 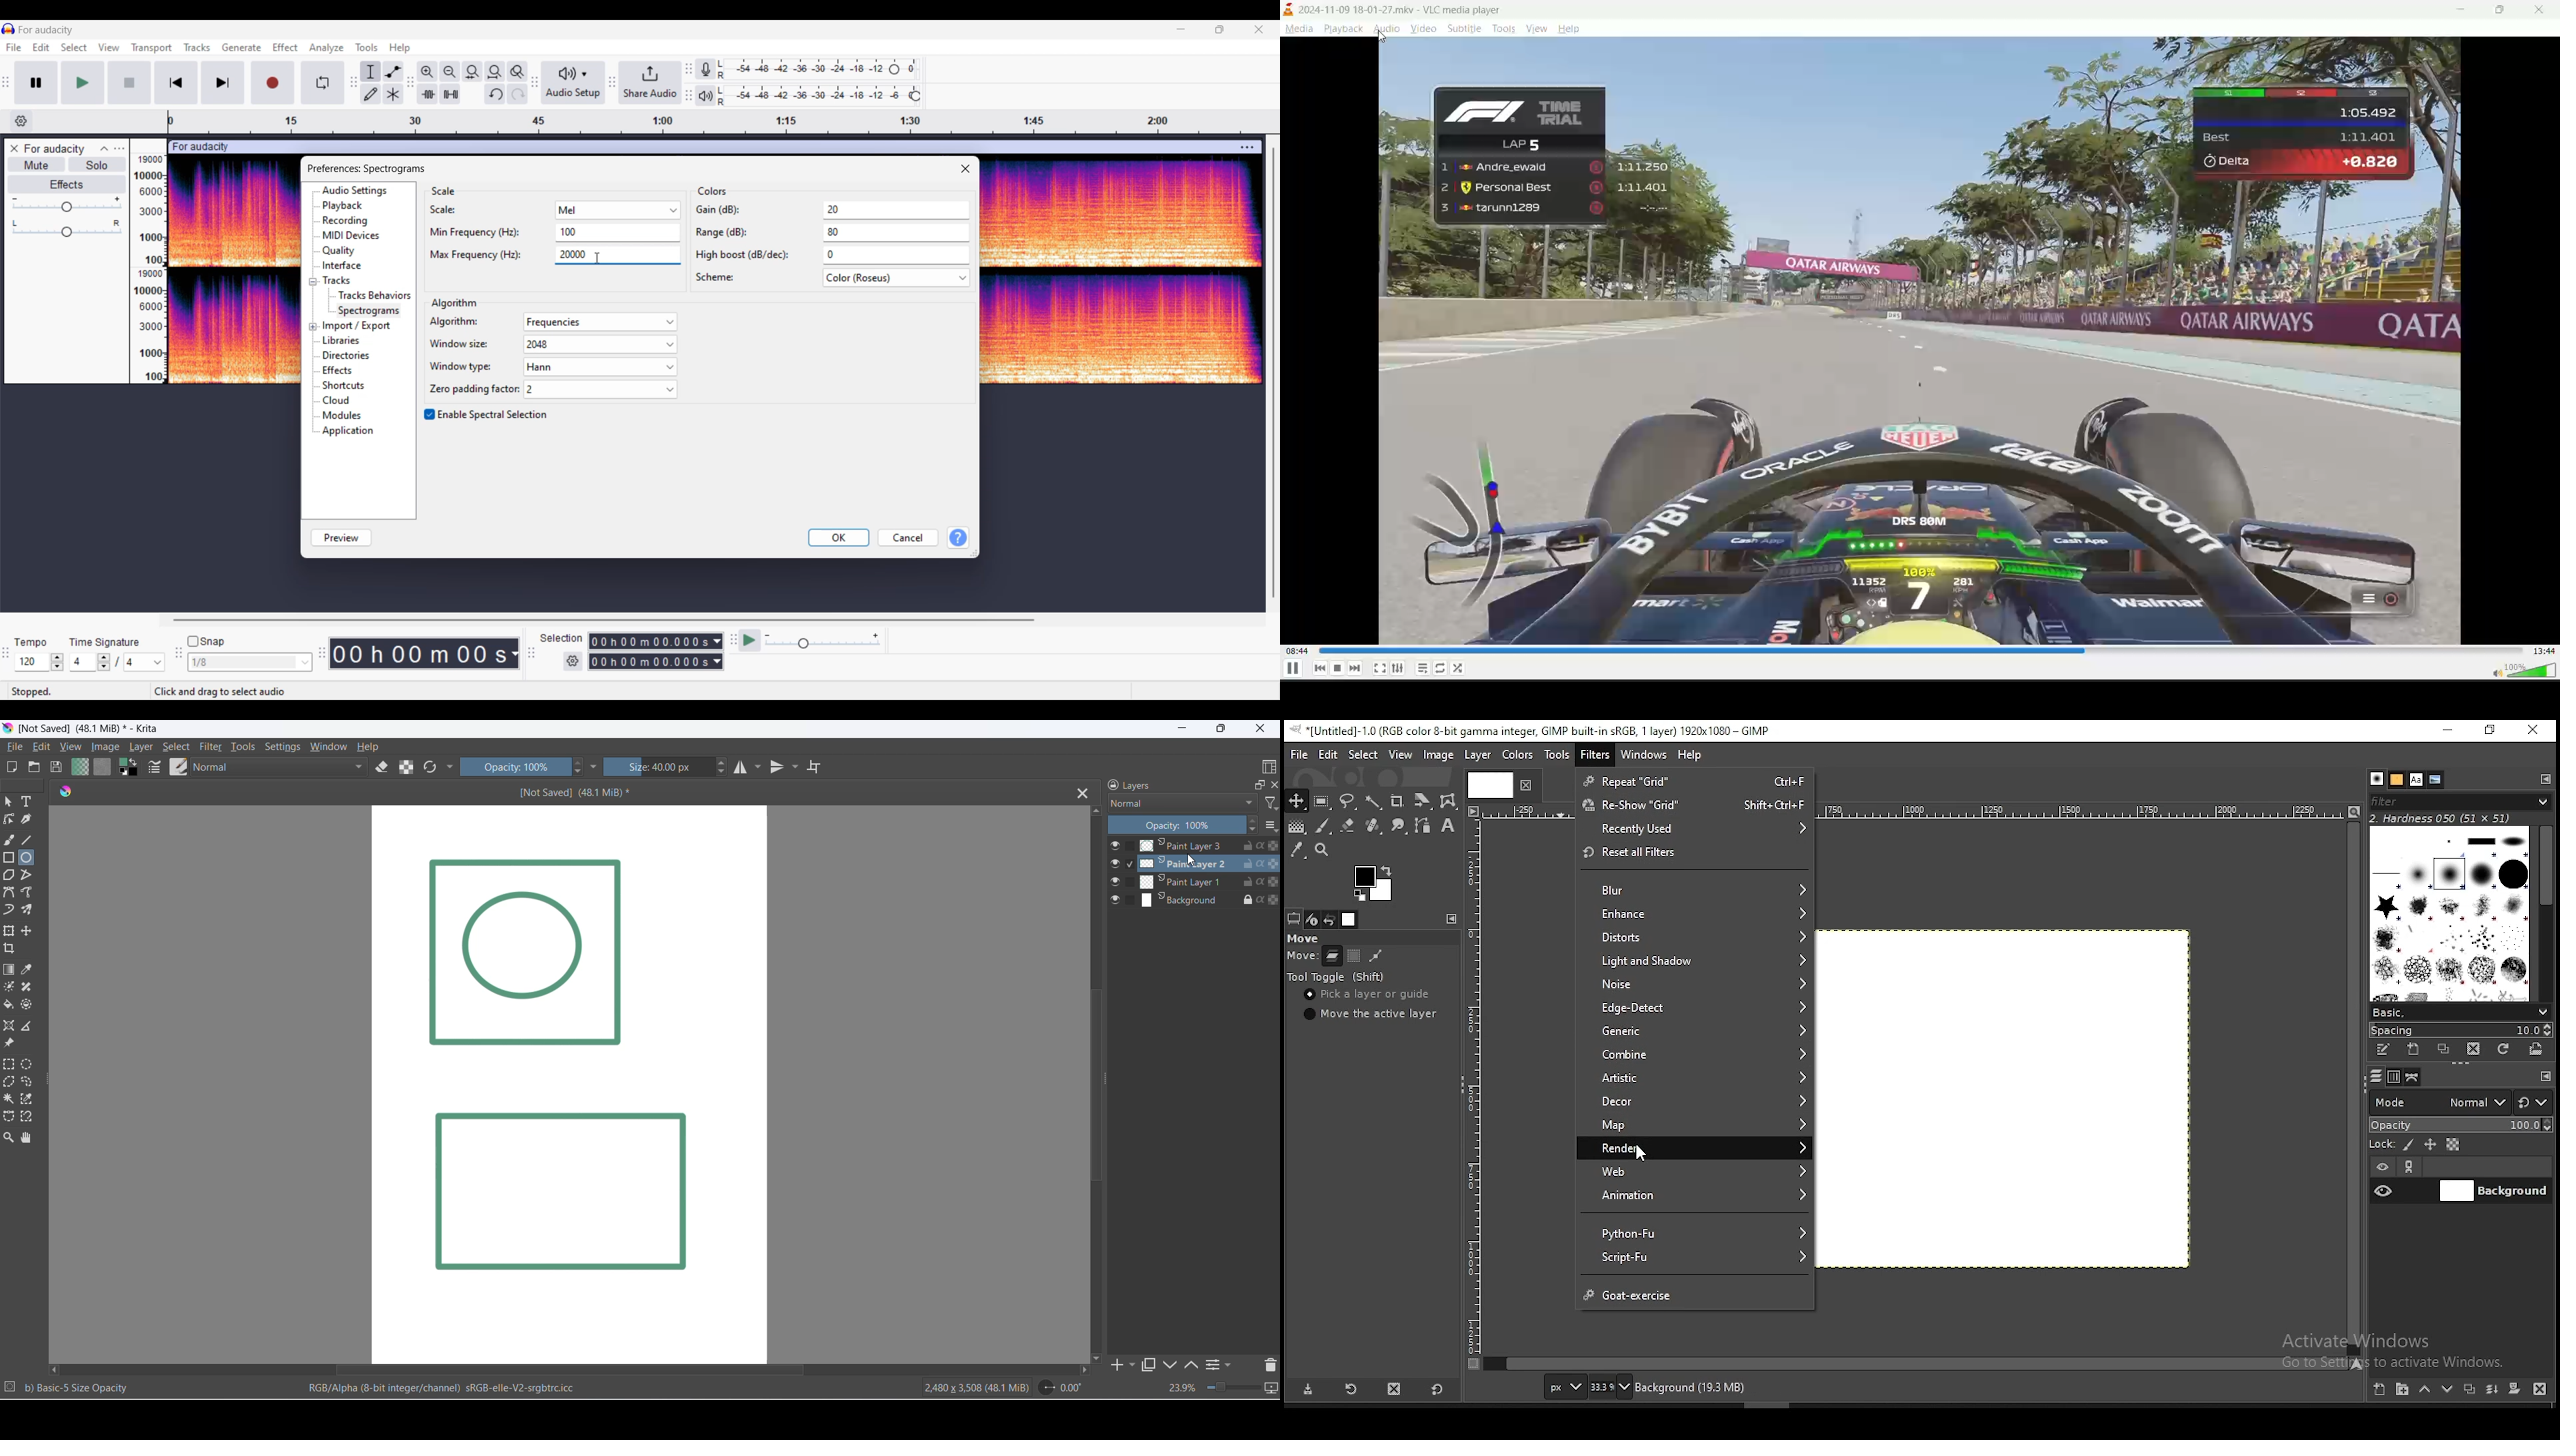 What do you see at coordinates (9, 970) in the screenshot?
I see `draw gradient` at bounding box center [9, 970].